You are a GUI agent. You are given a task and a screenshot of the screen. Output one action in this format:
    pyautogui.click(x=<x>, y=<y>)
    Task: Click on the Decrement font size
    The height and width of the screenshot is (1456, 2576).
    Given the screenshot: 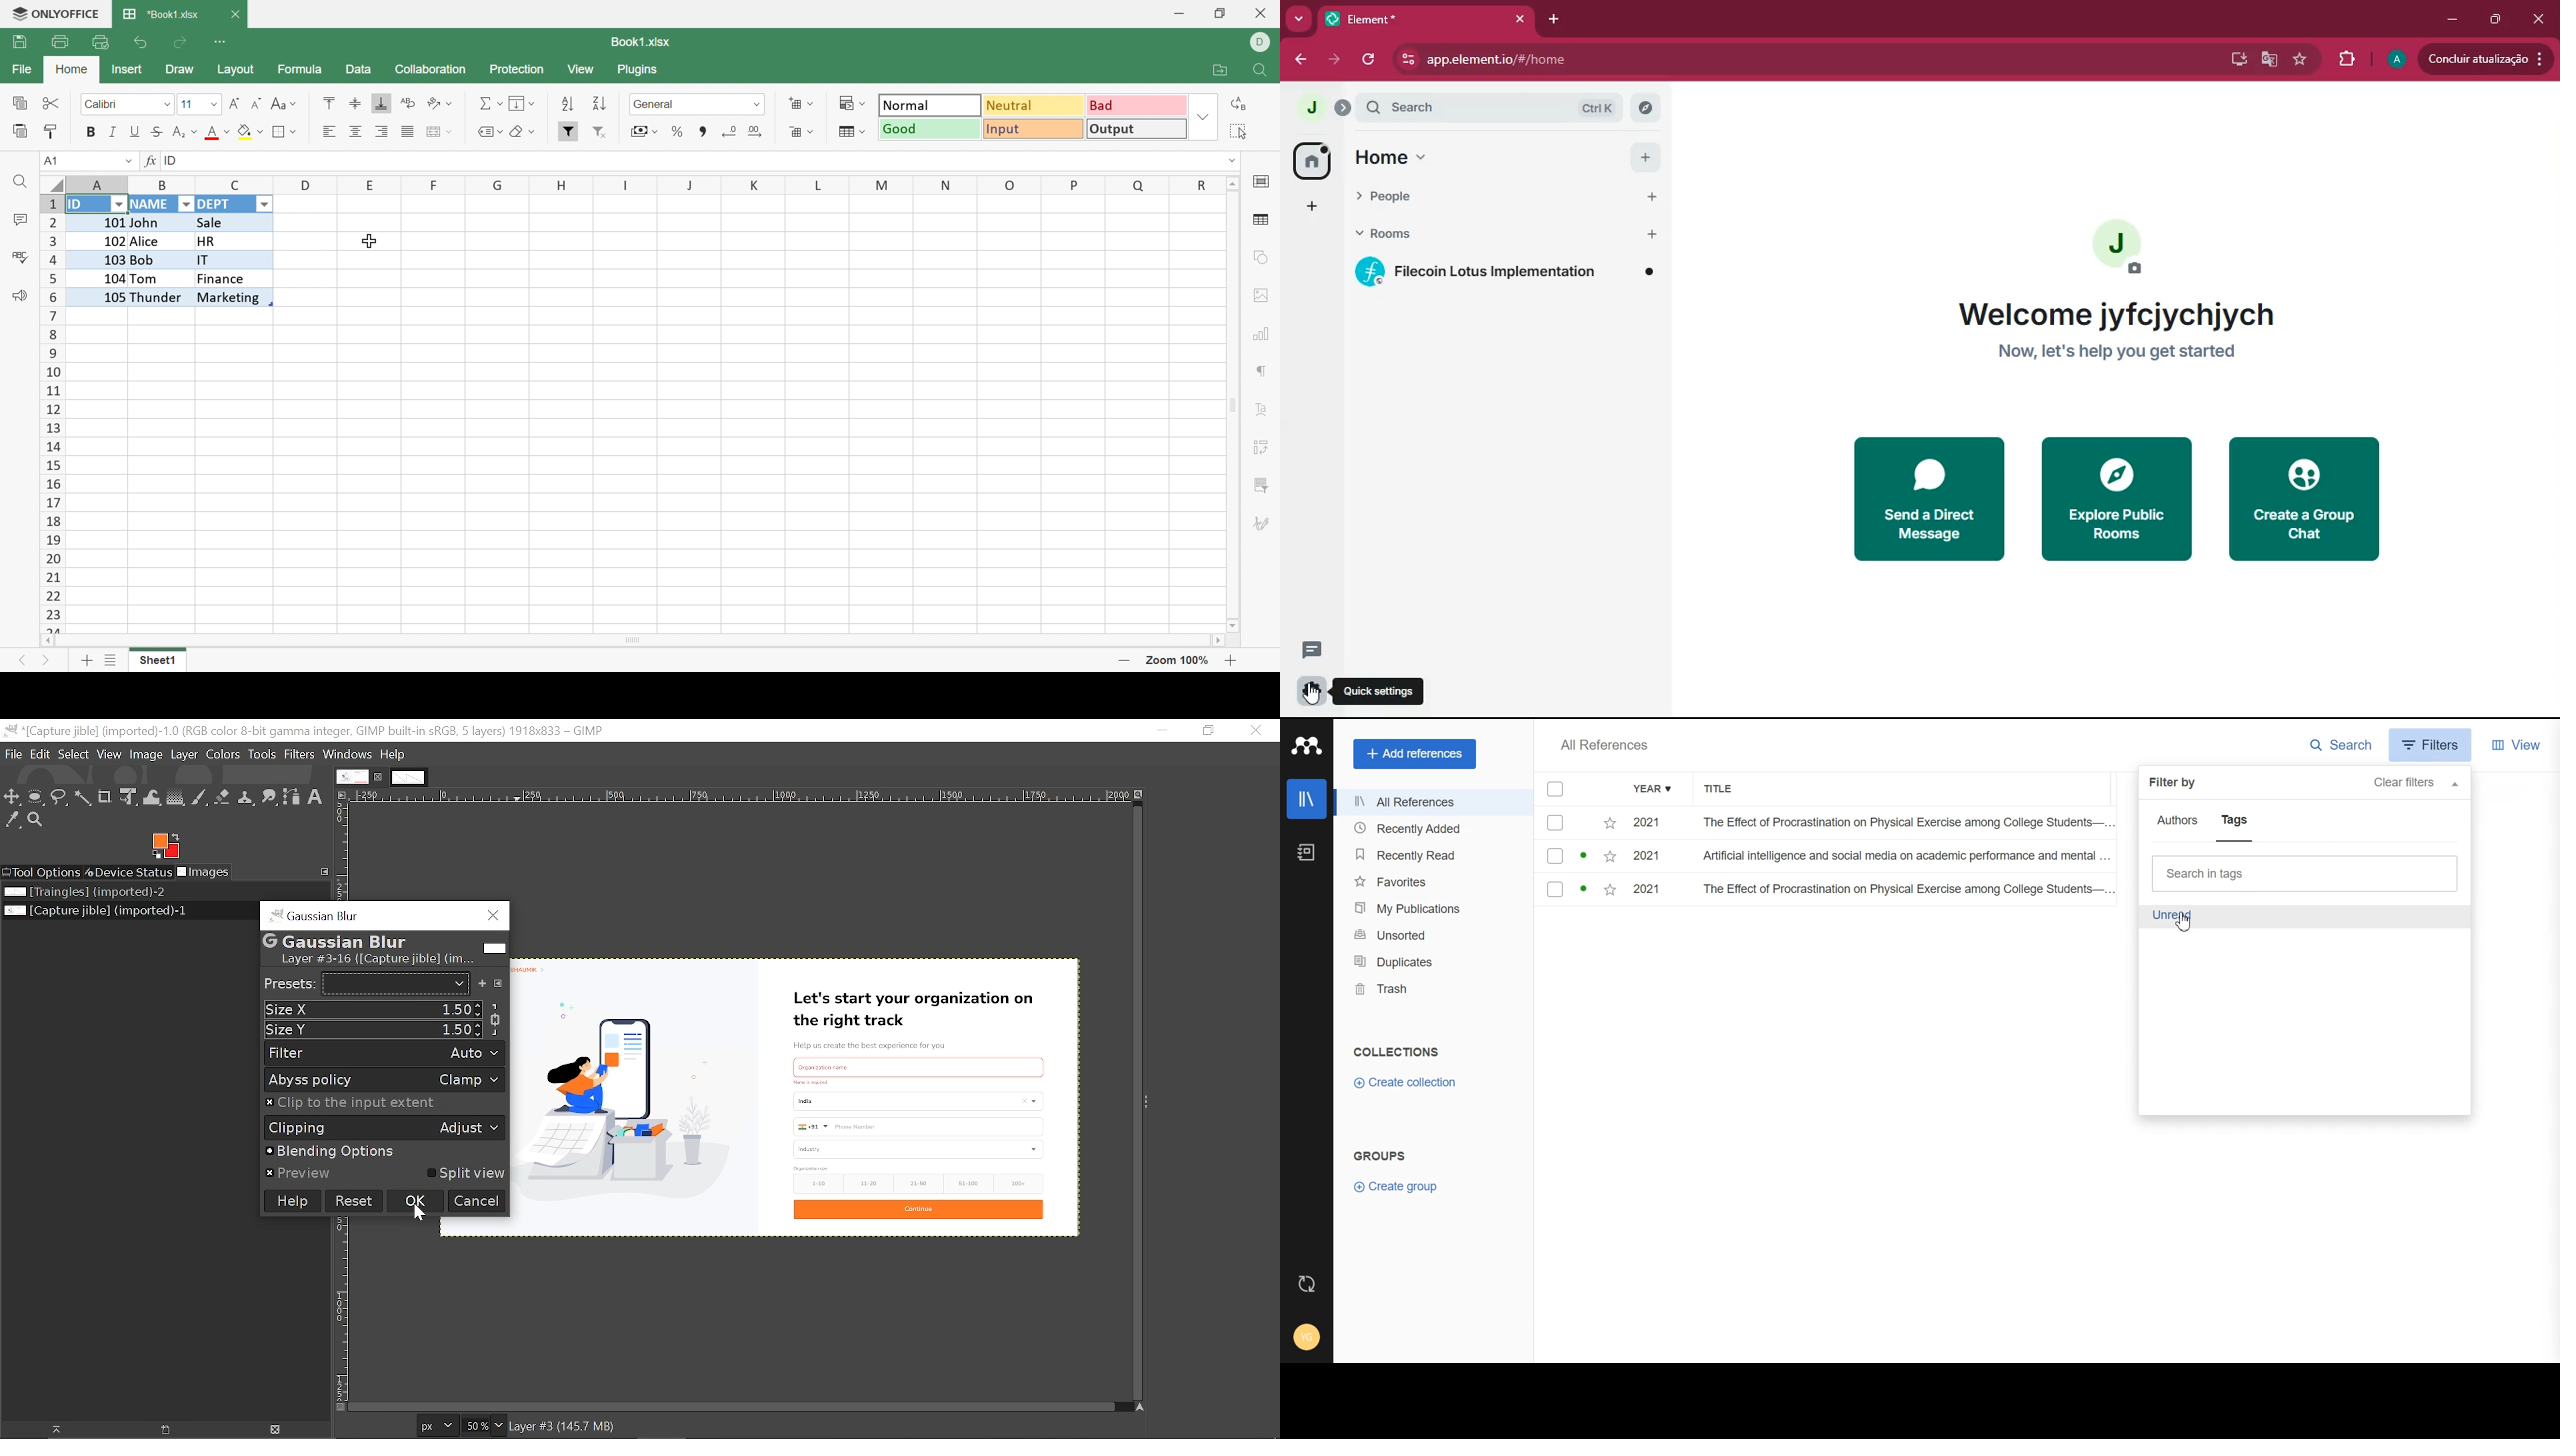 What is the action you would take?
    pyautogui.click(x=258, y=104)
    